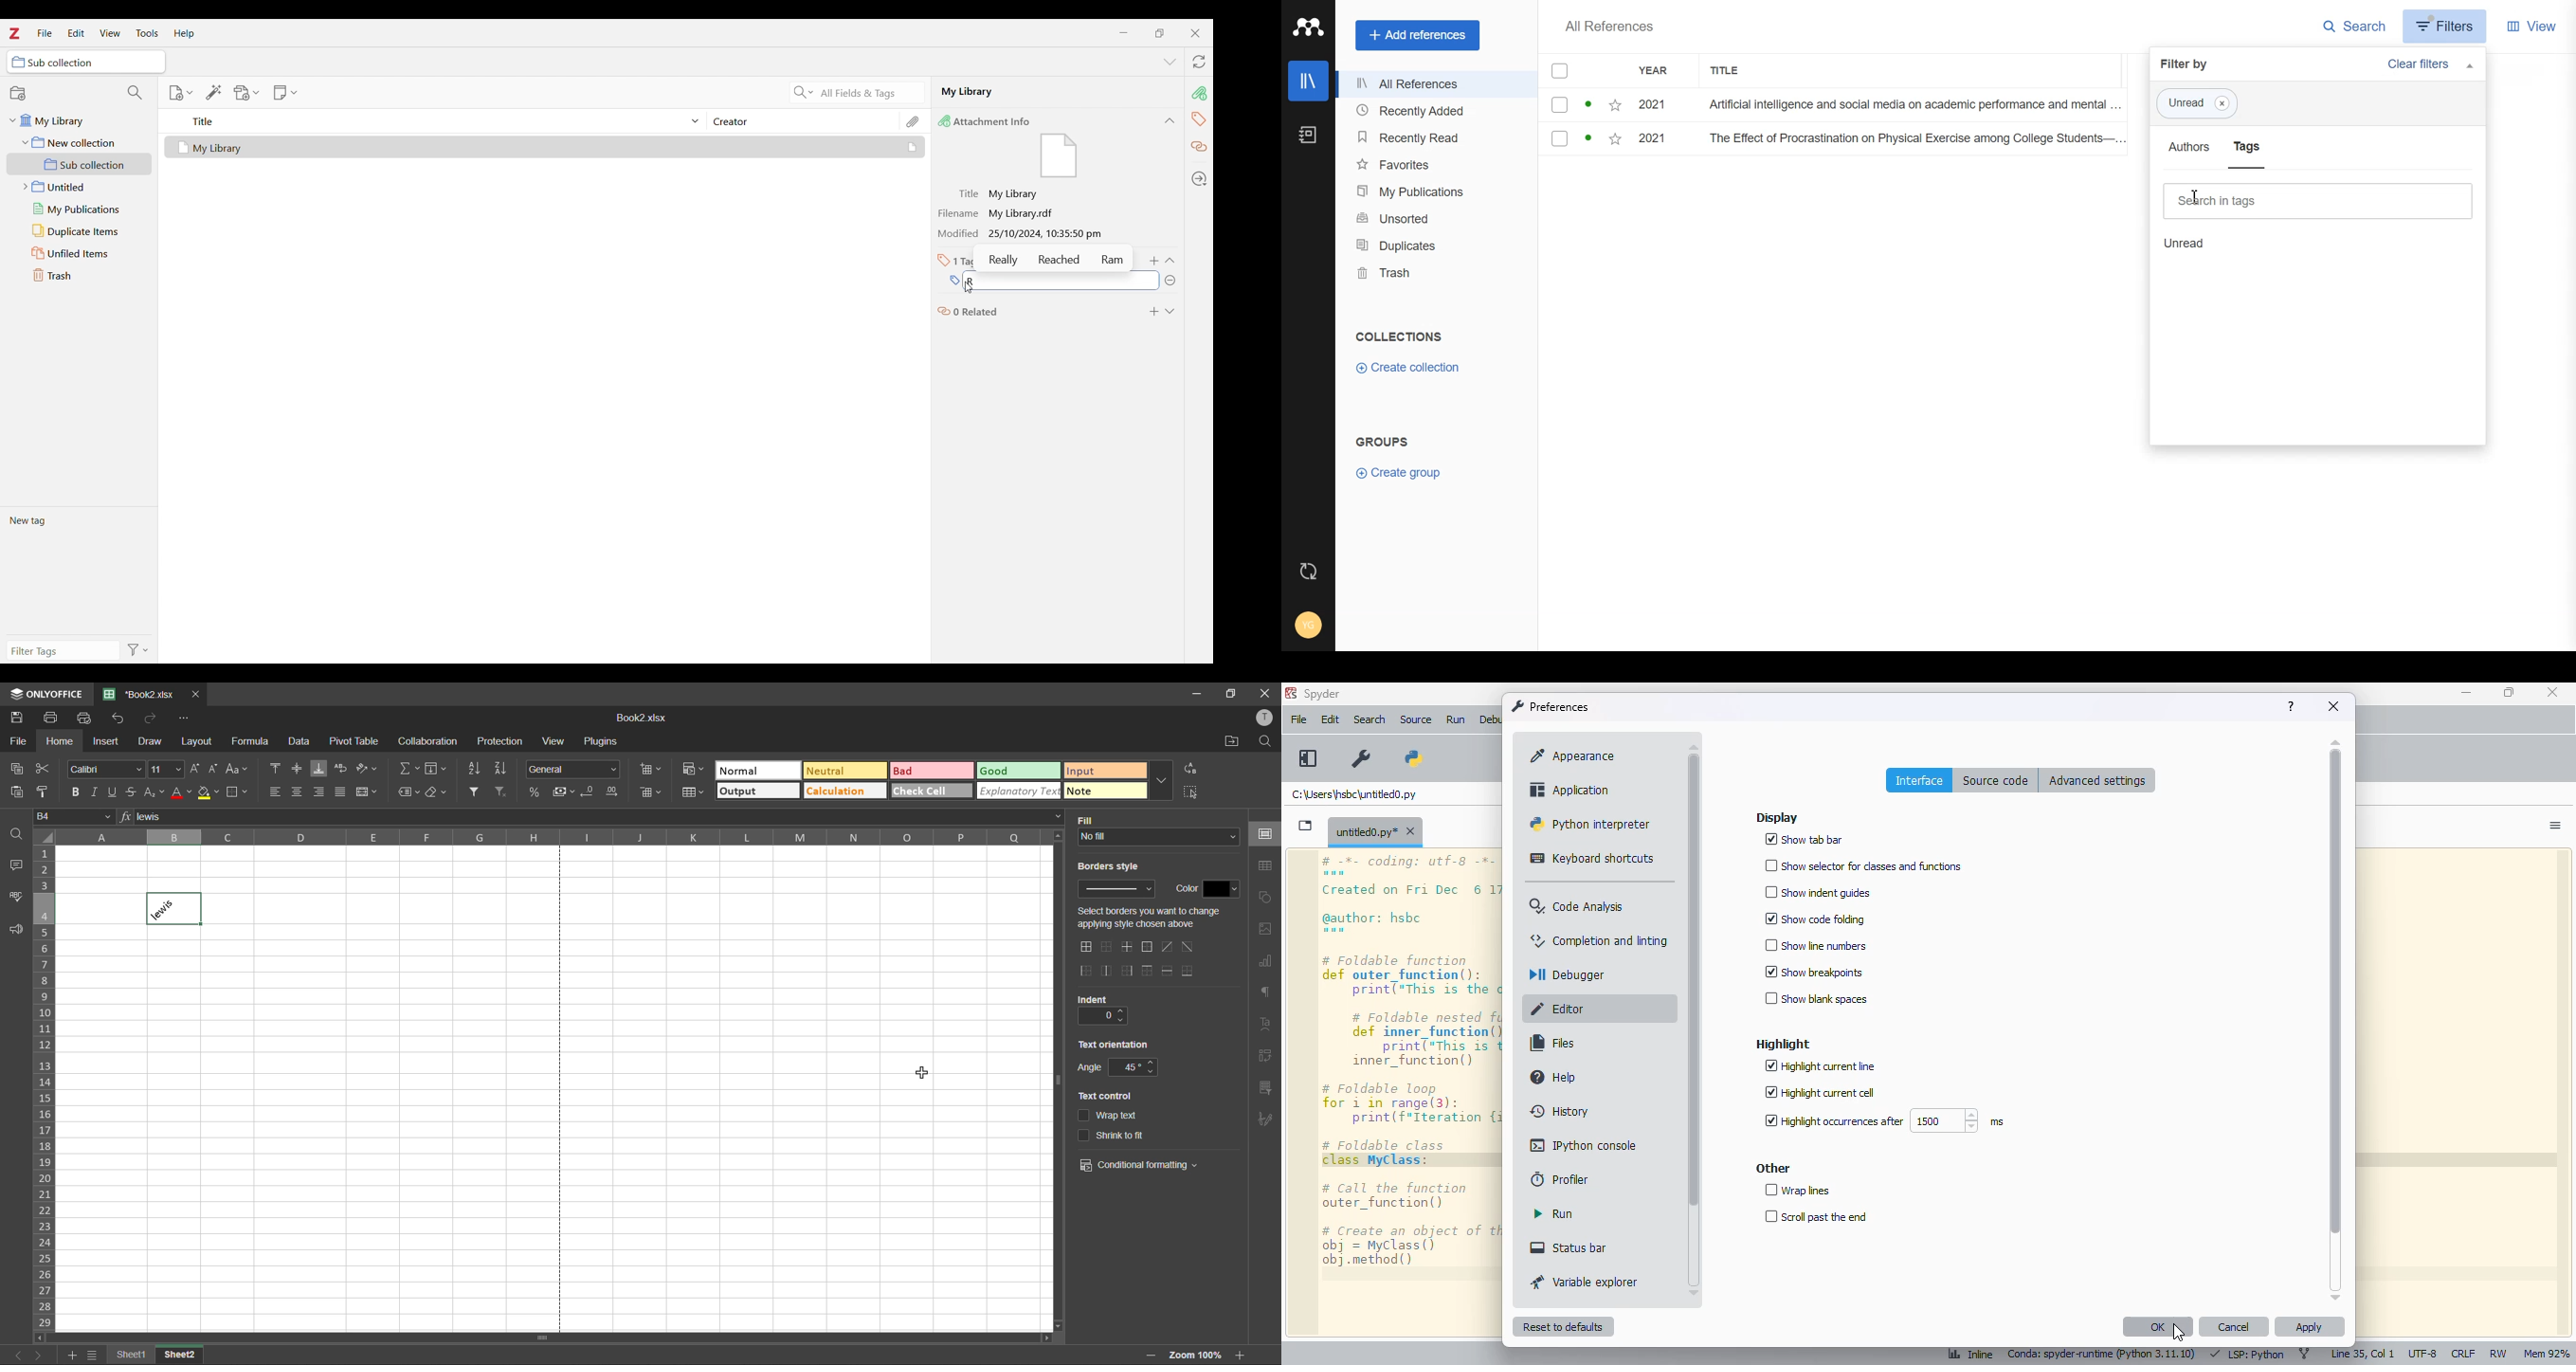 This screenshot has width=2576, height=1372. Describe the element at coordinates (1436, 273) in the screenshot. I see `Trash` at that location.